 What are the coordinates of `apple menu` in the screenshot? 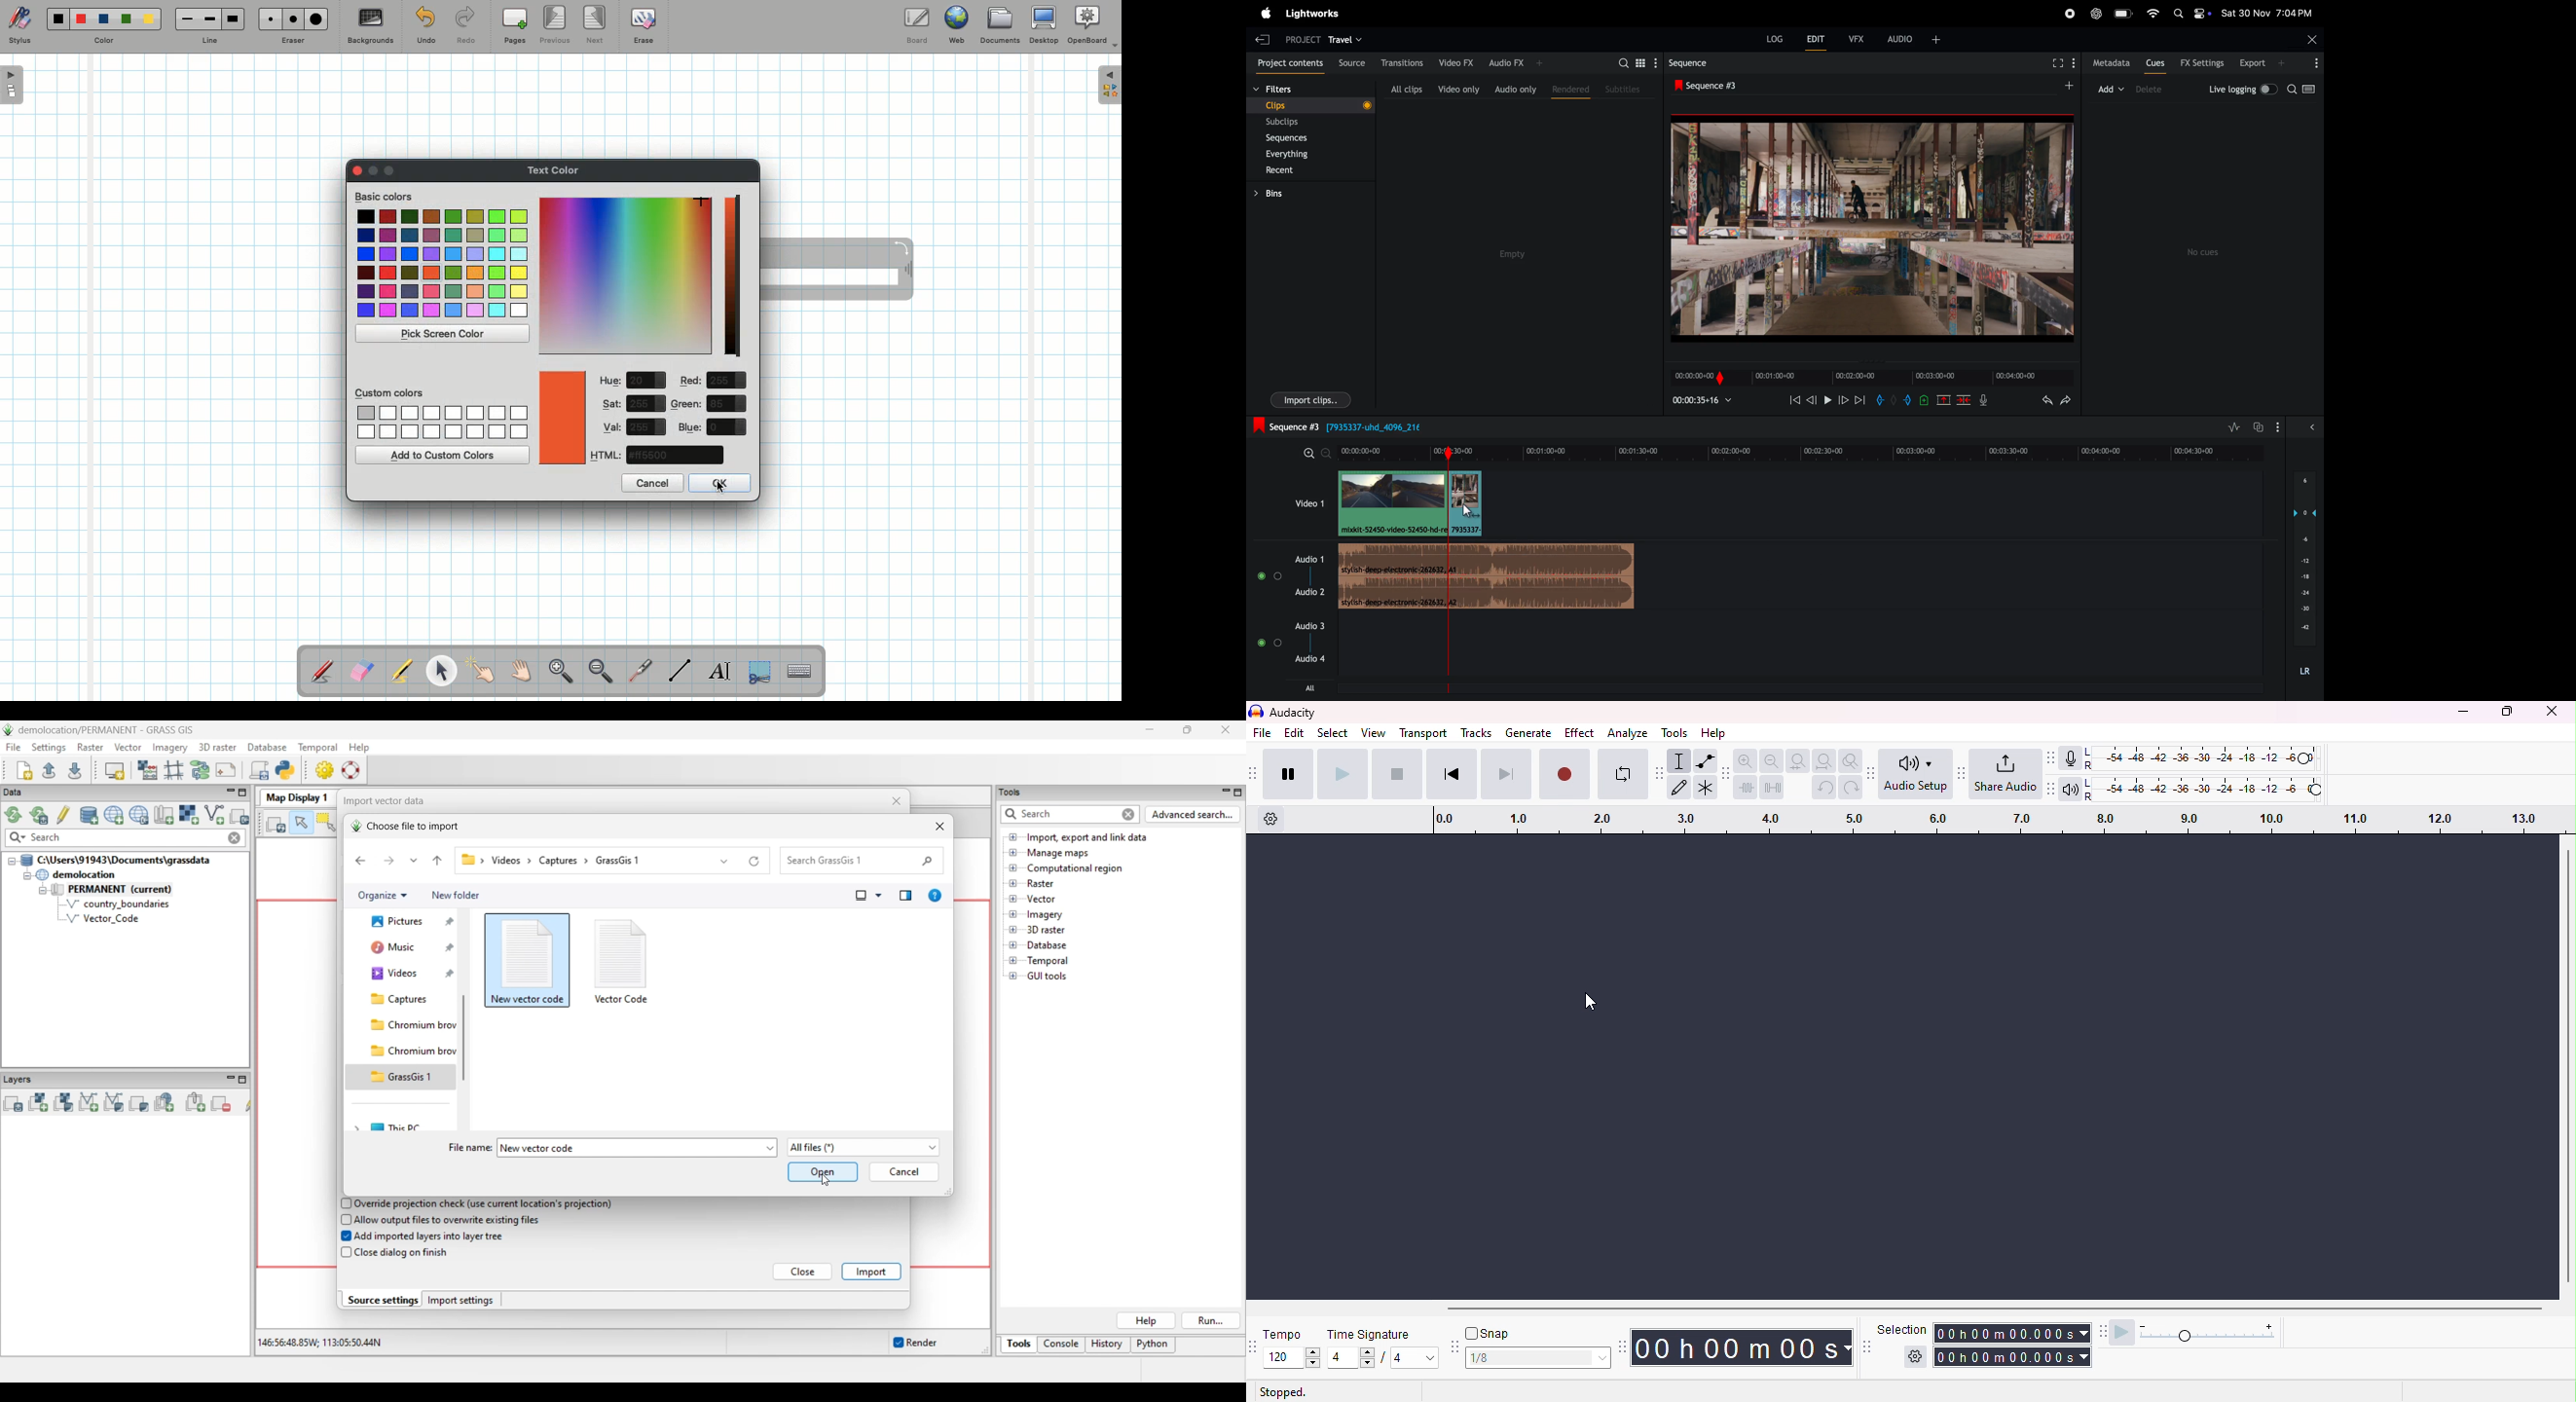 It's located at (1267, 12).